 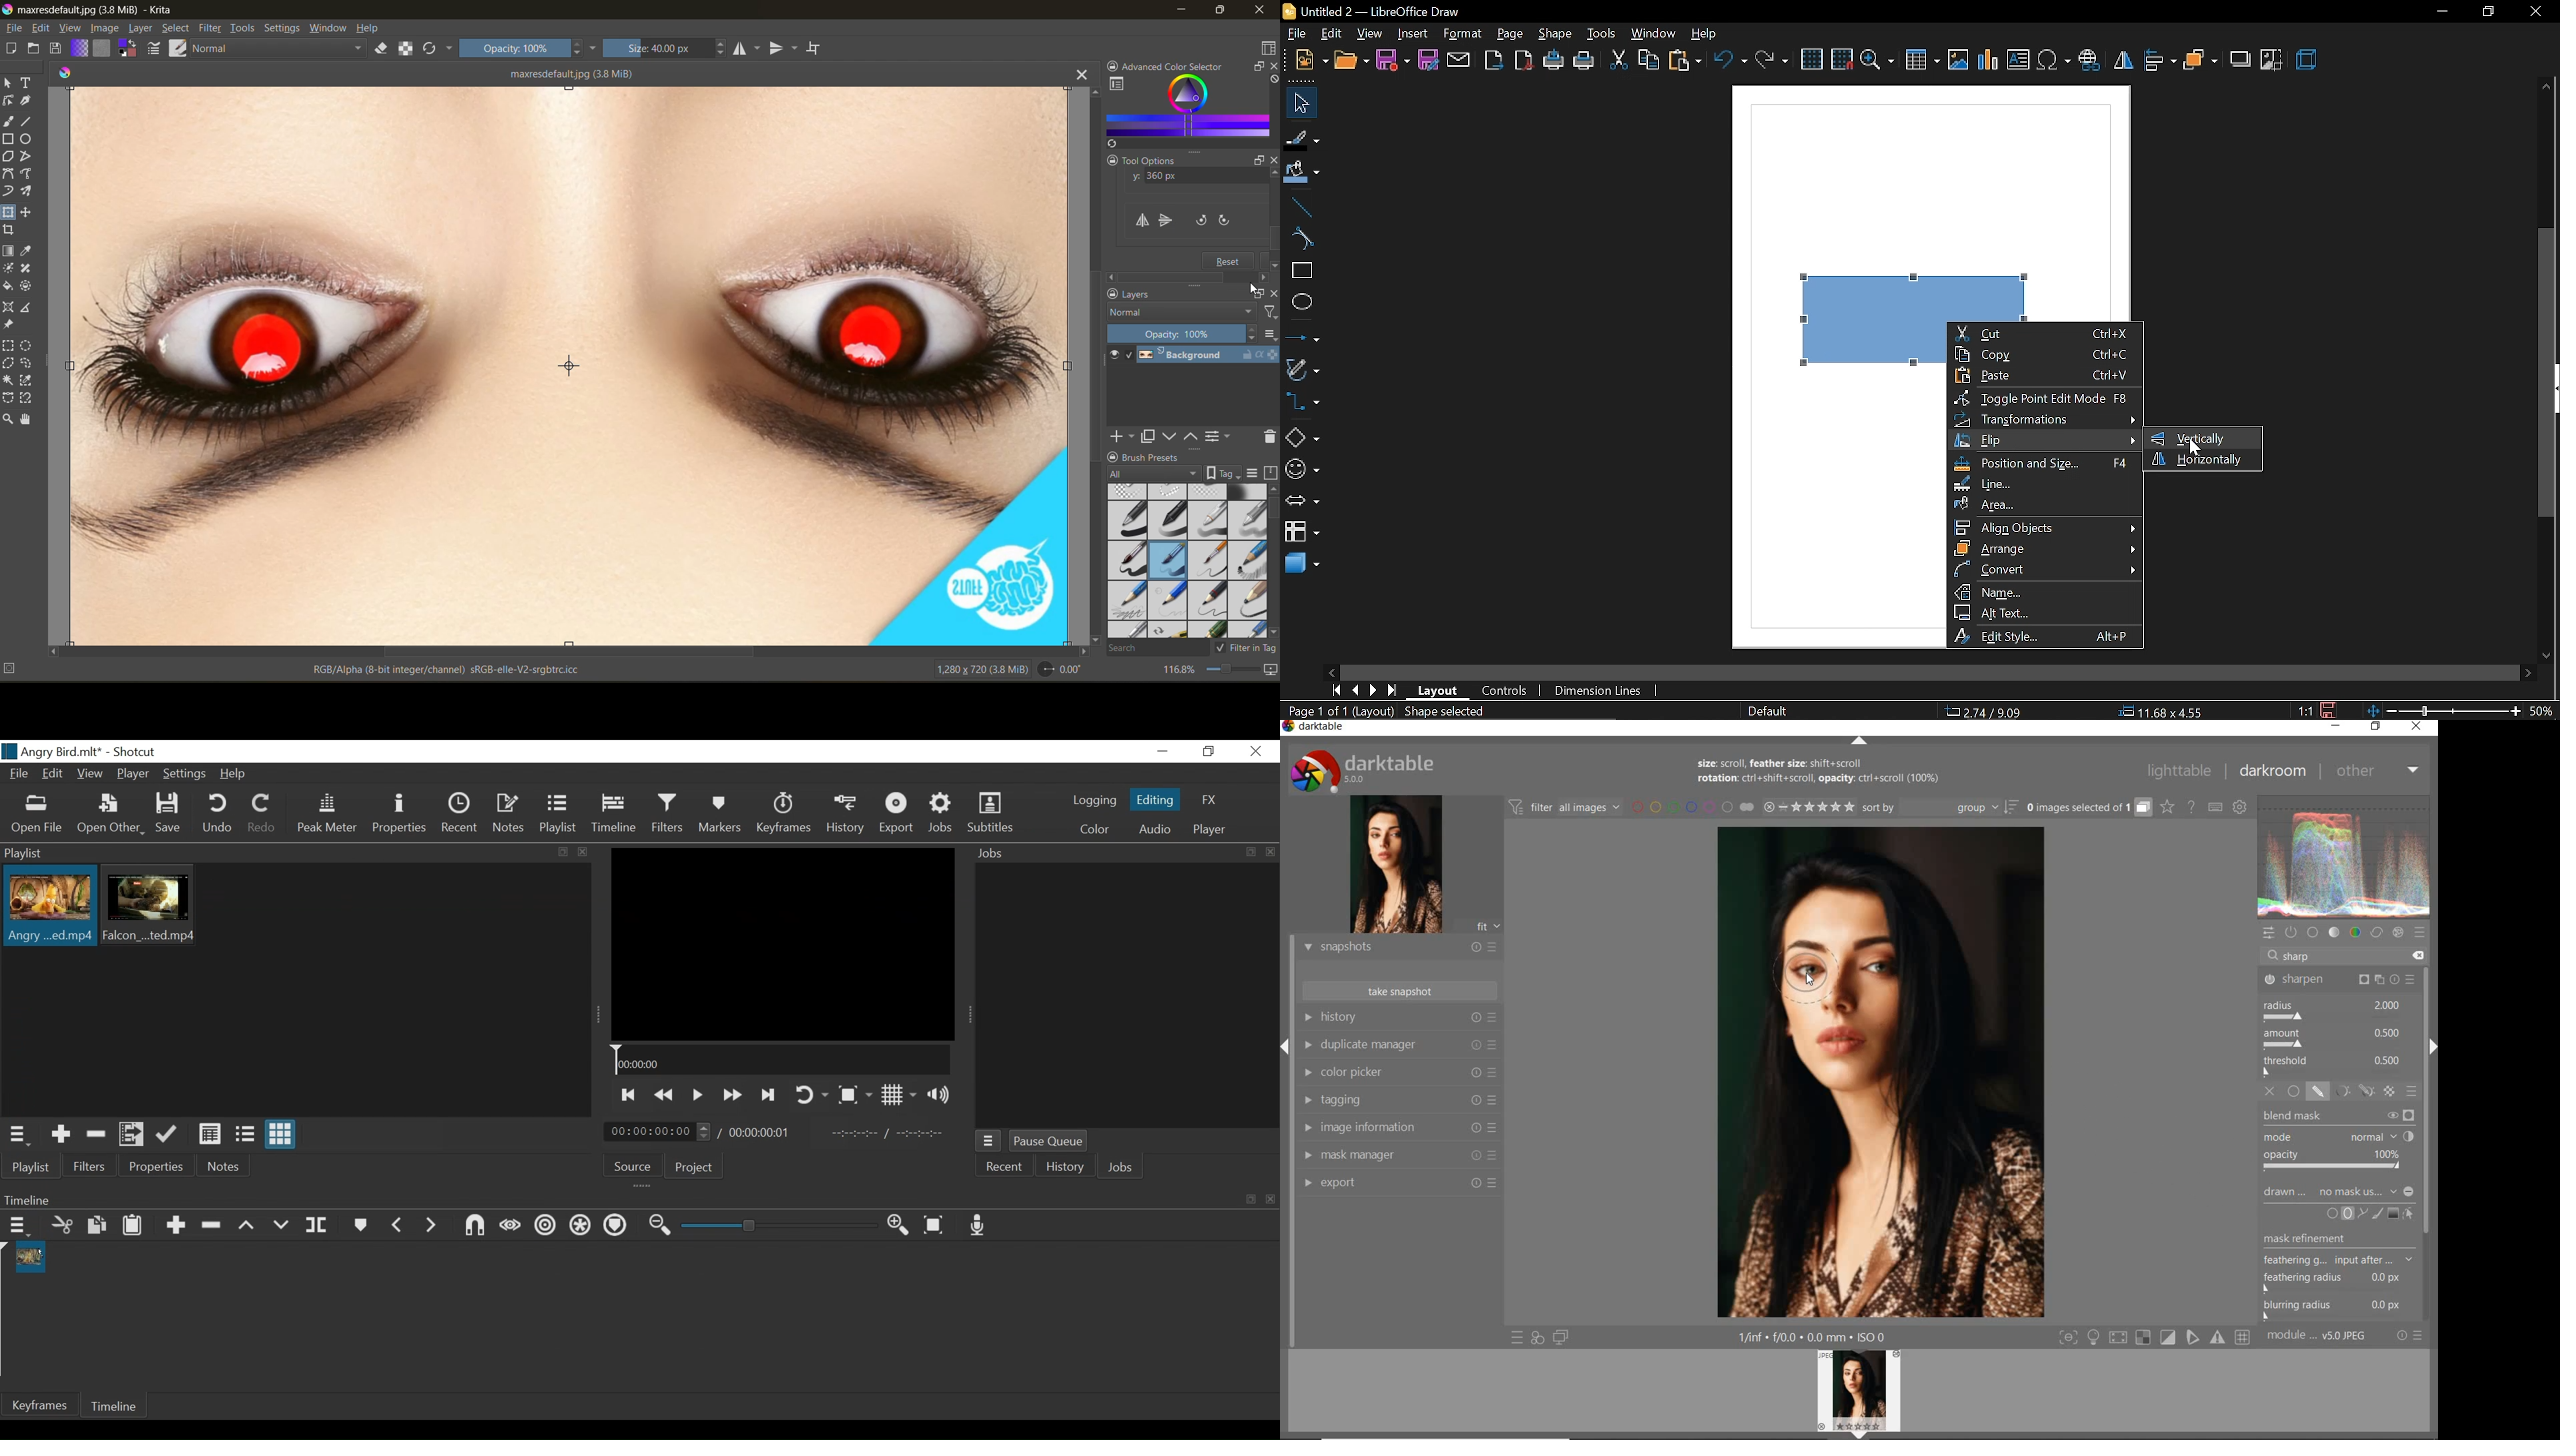 I want to click on tool, so click(x=27, y=399).